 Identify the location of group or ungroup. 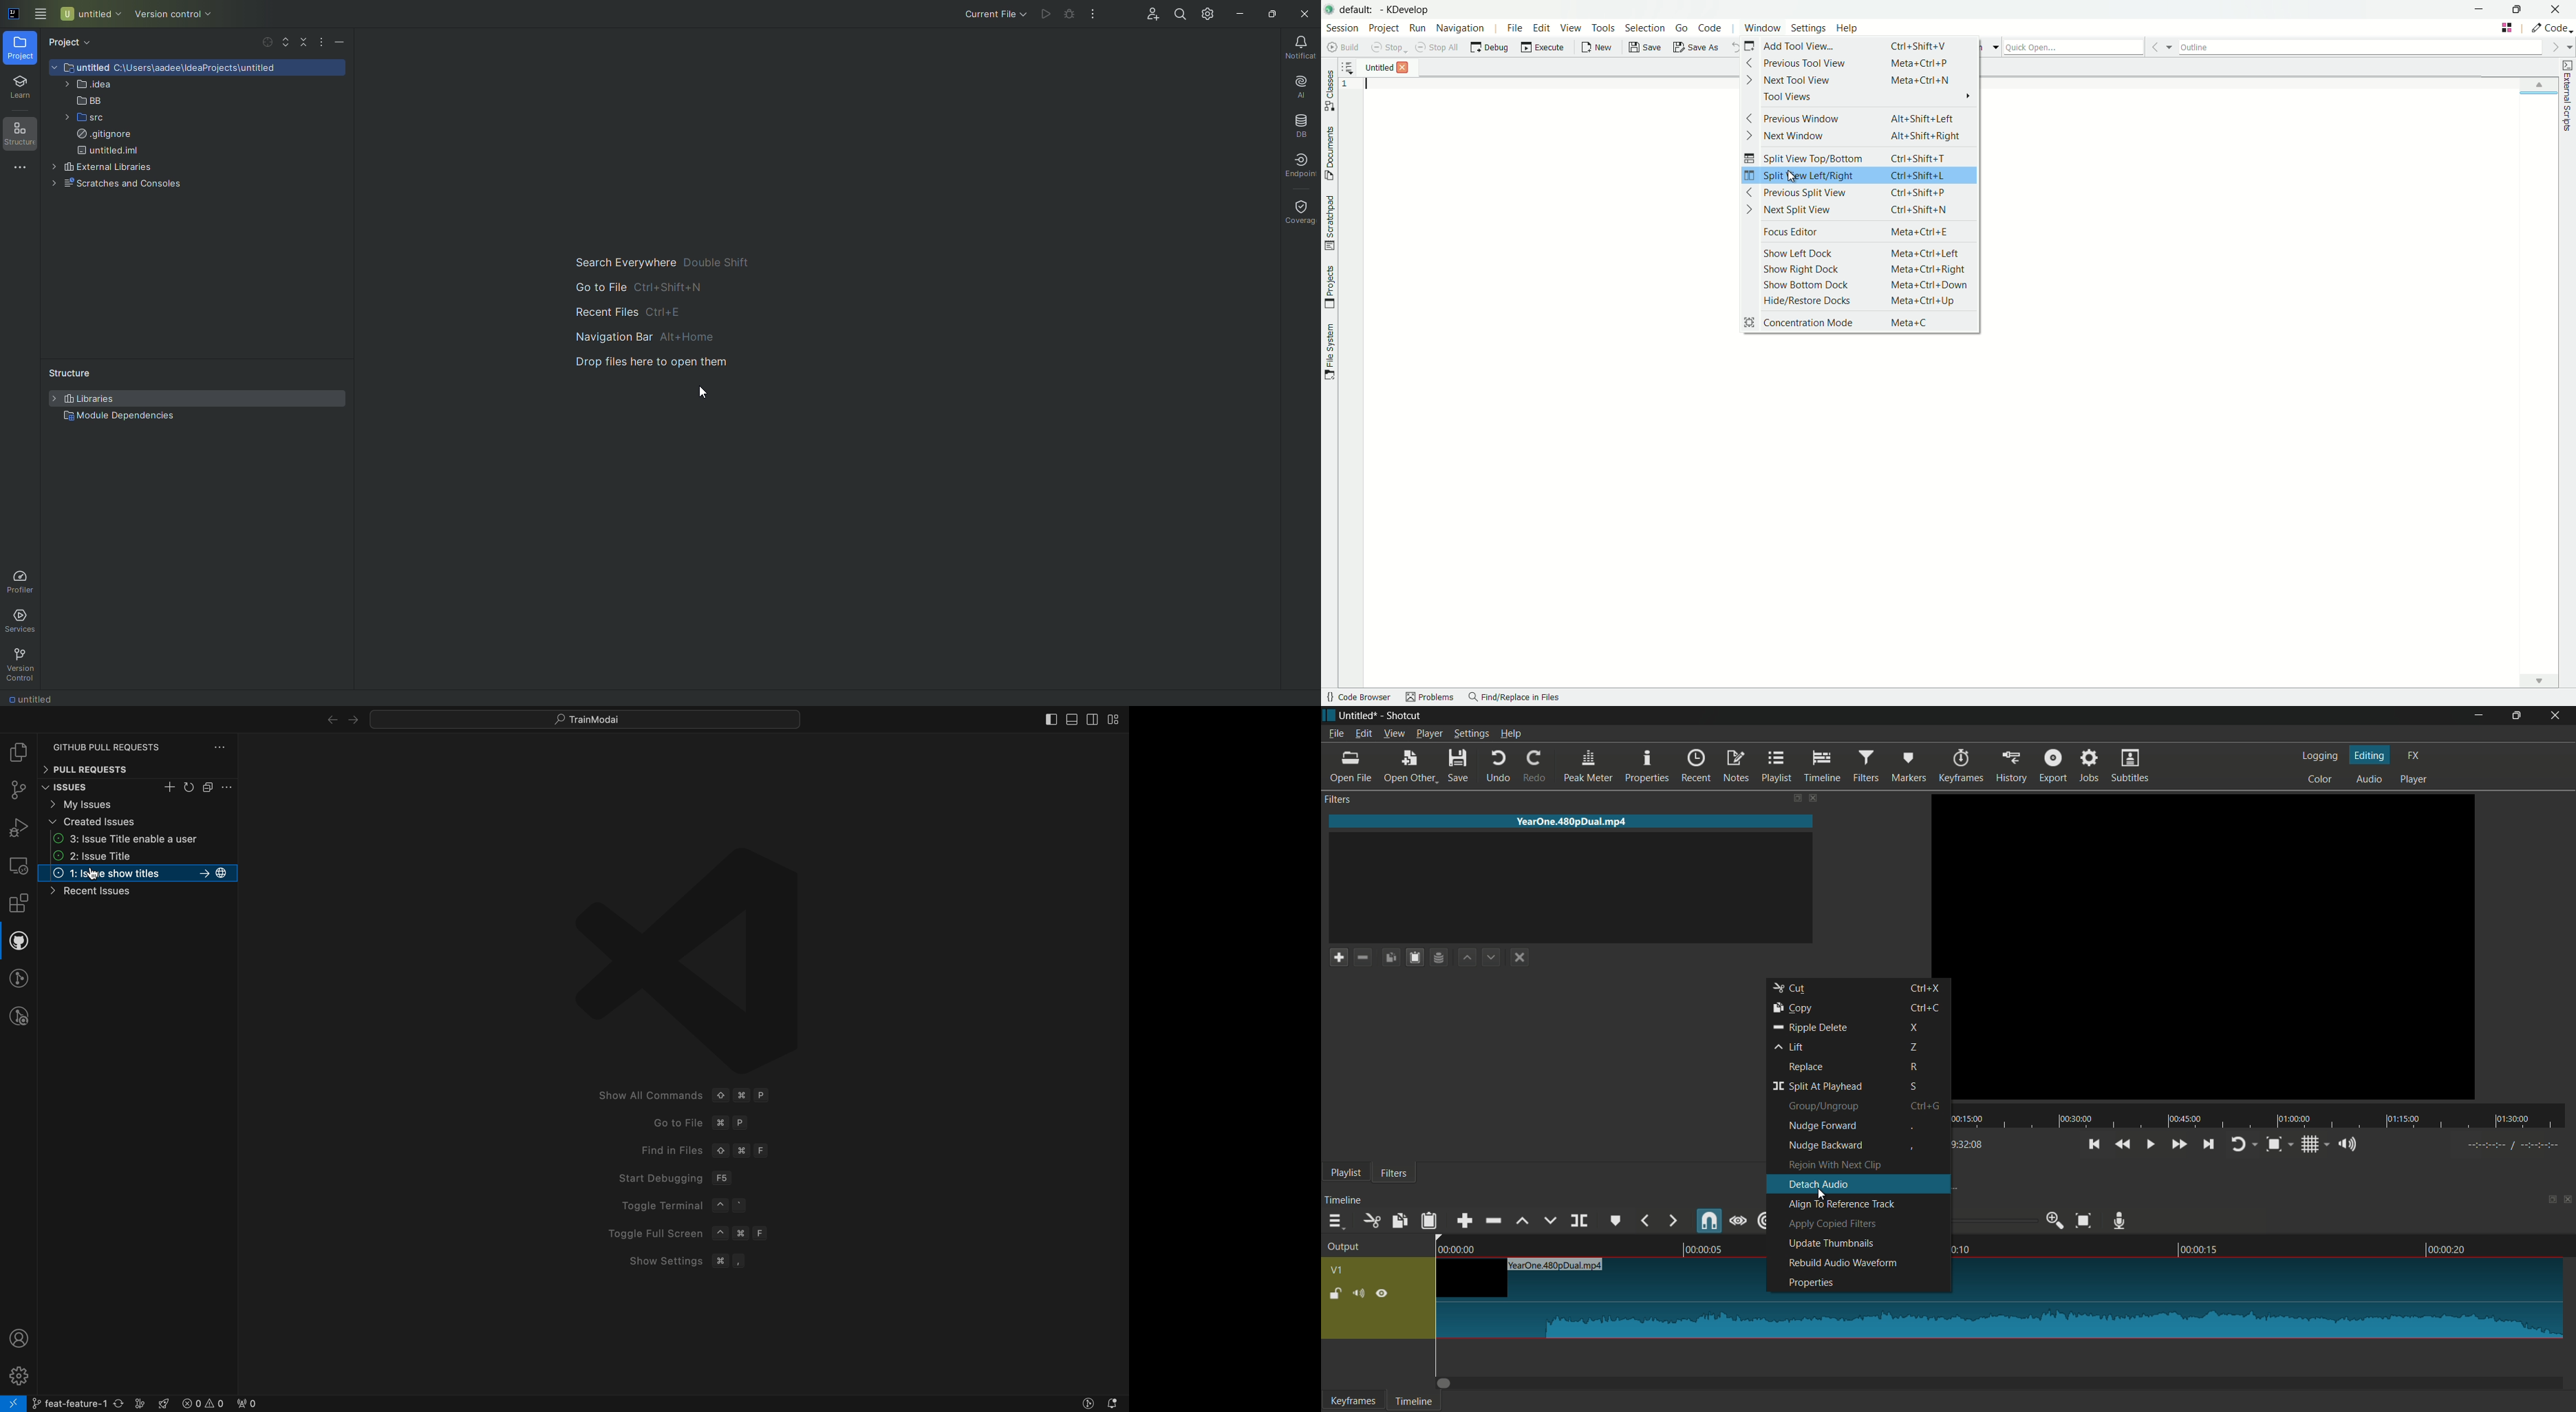
(1824, 1107).